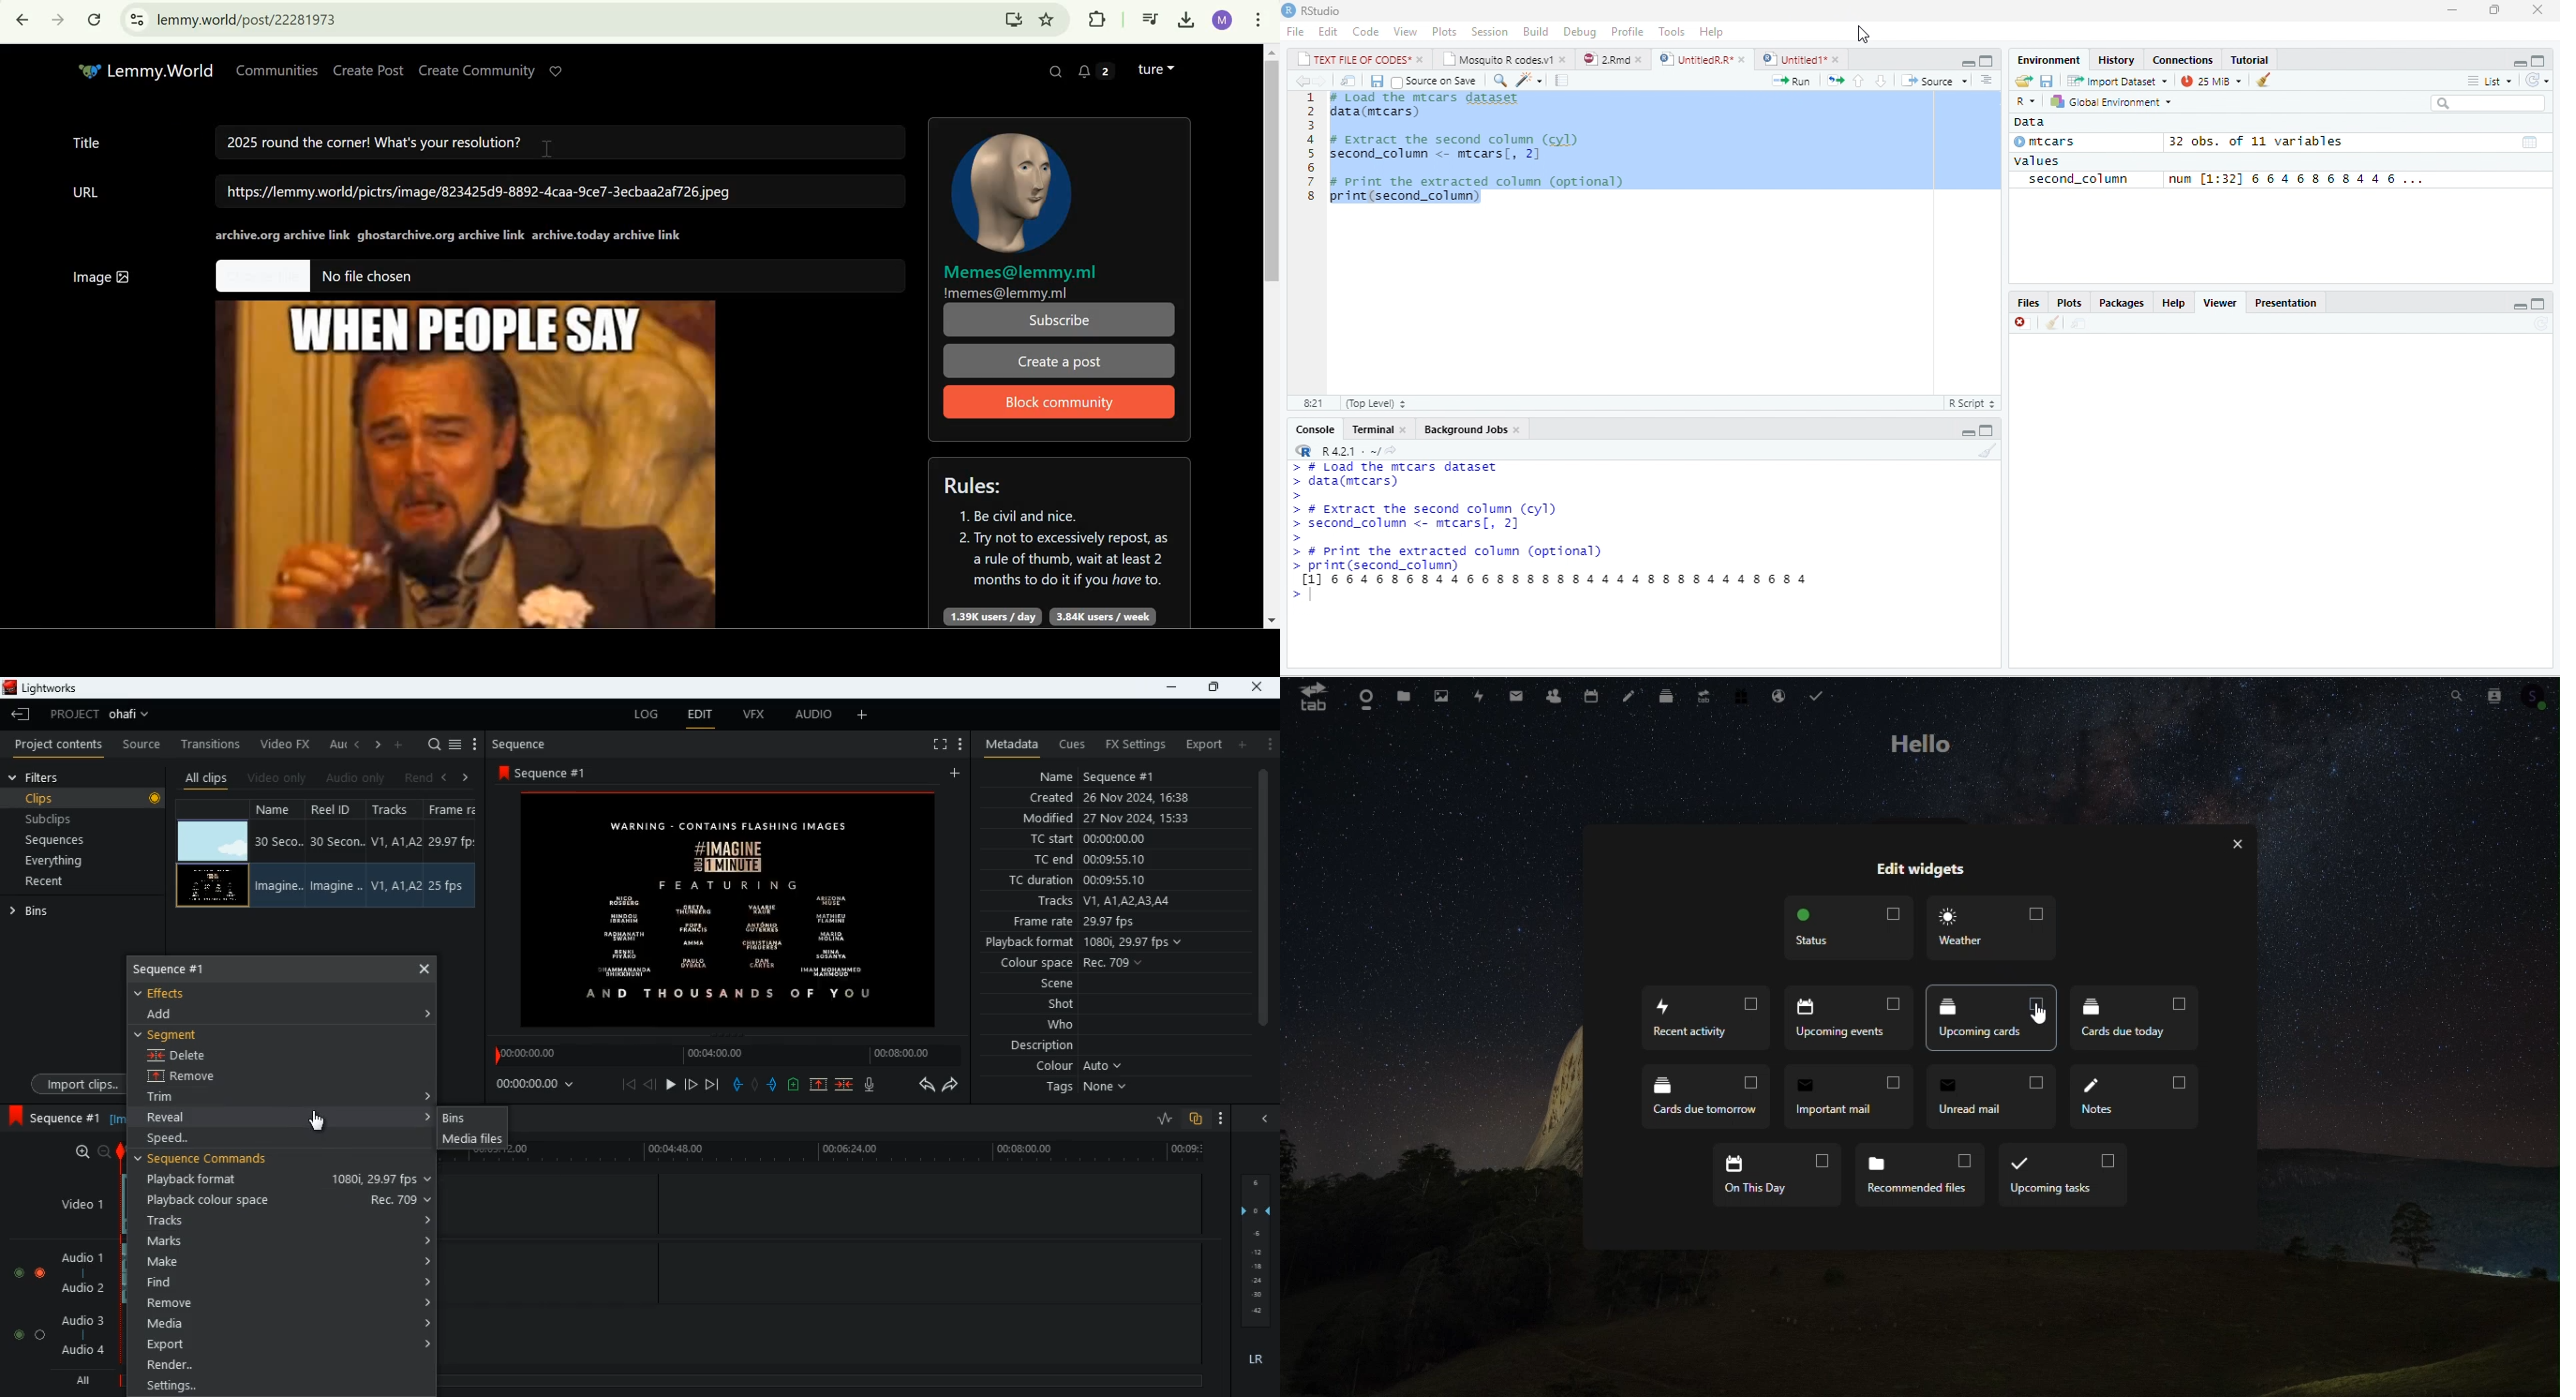 This screenshot has width=2576, height=1400. What do you see at coordinates (92, 1151) in the screenshot?
I see `zoom` at bounding box center [92, 1151].